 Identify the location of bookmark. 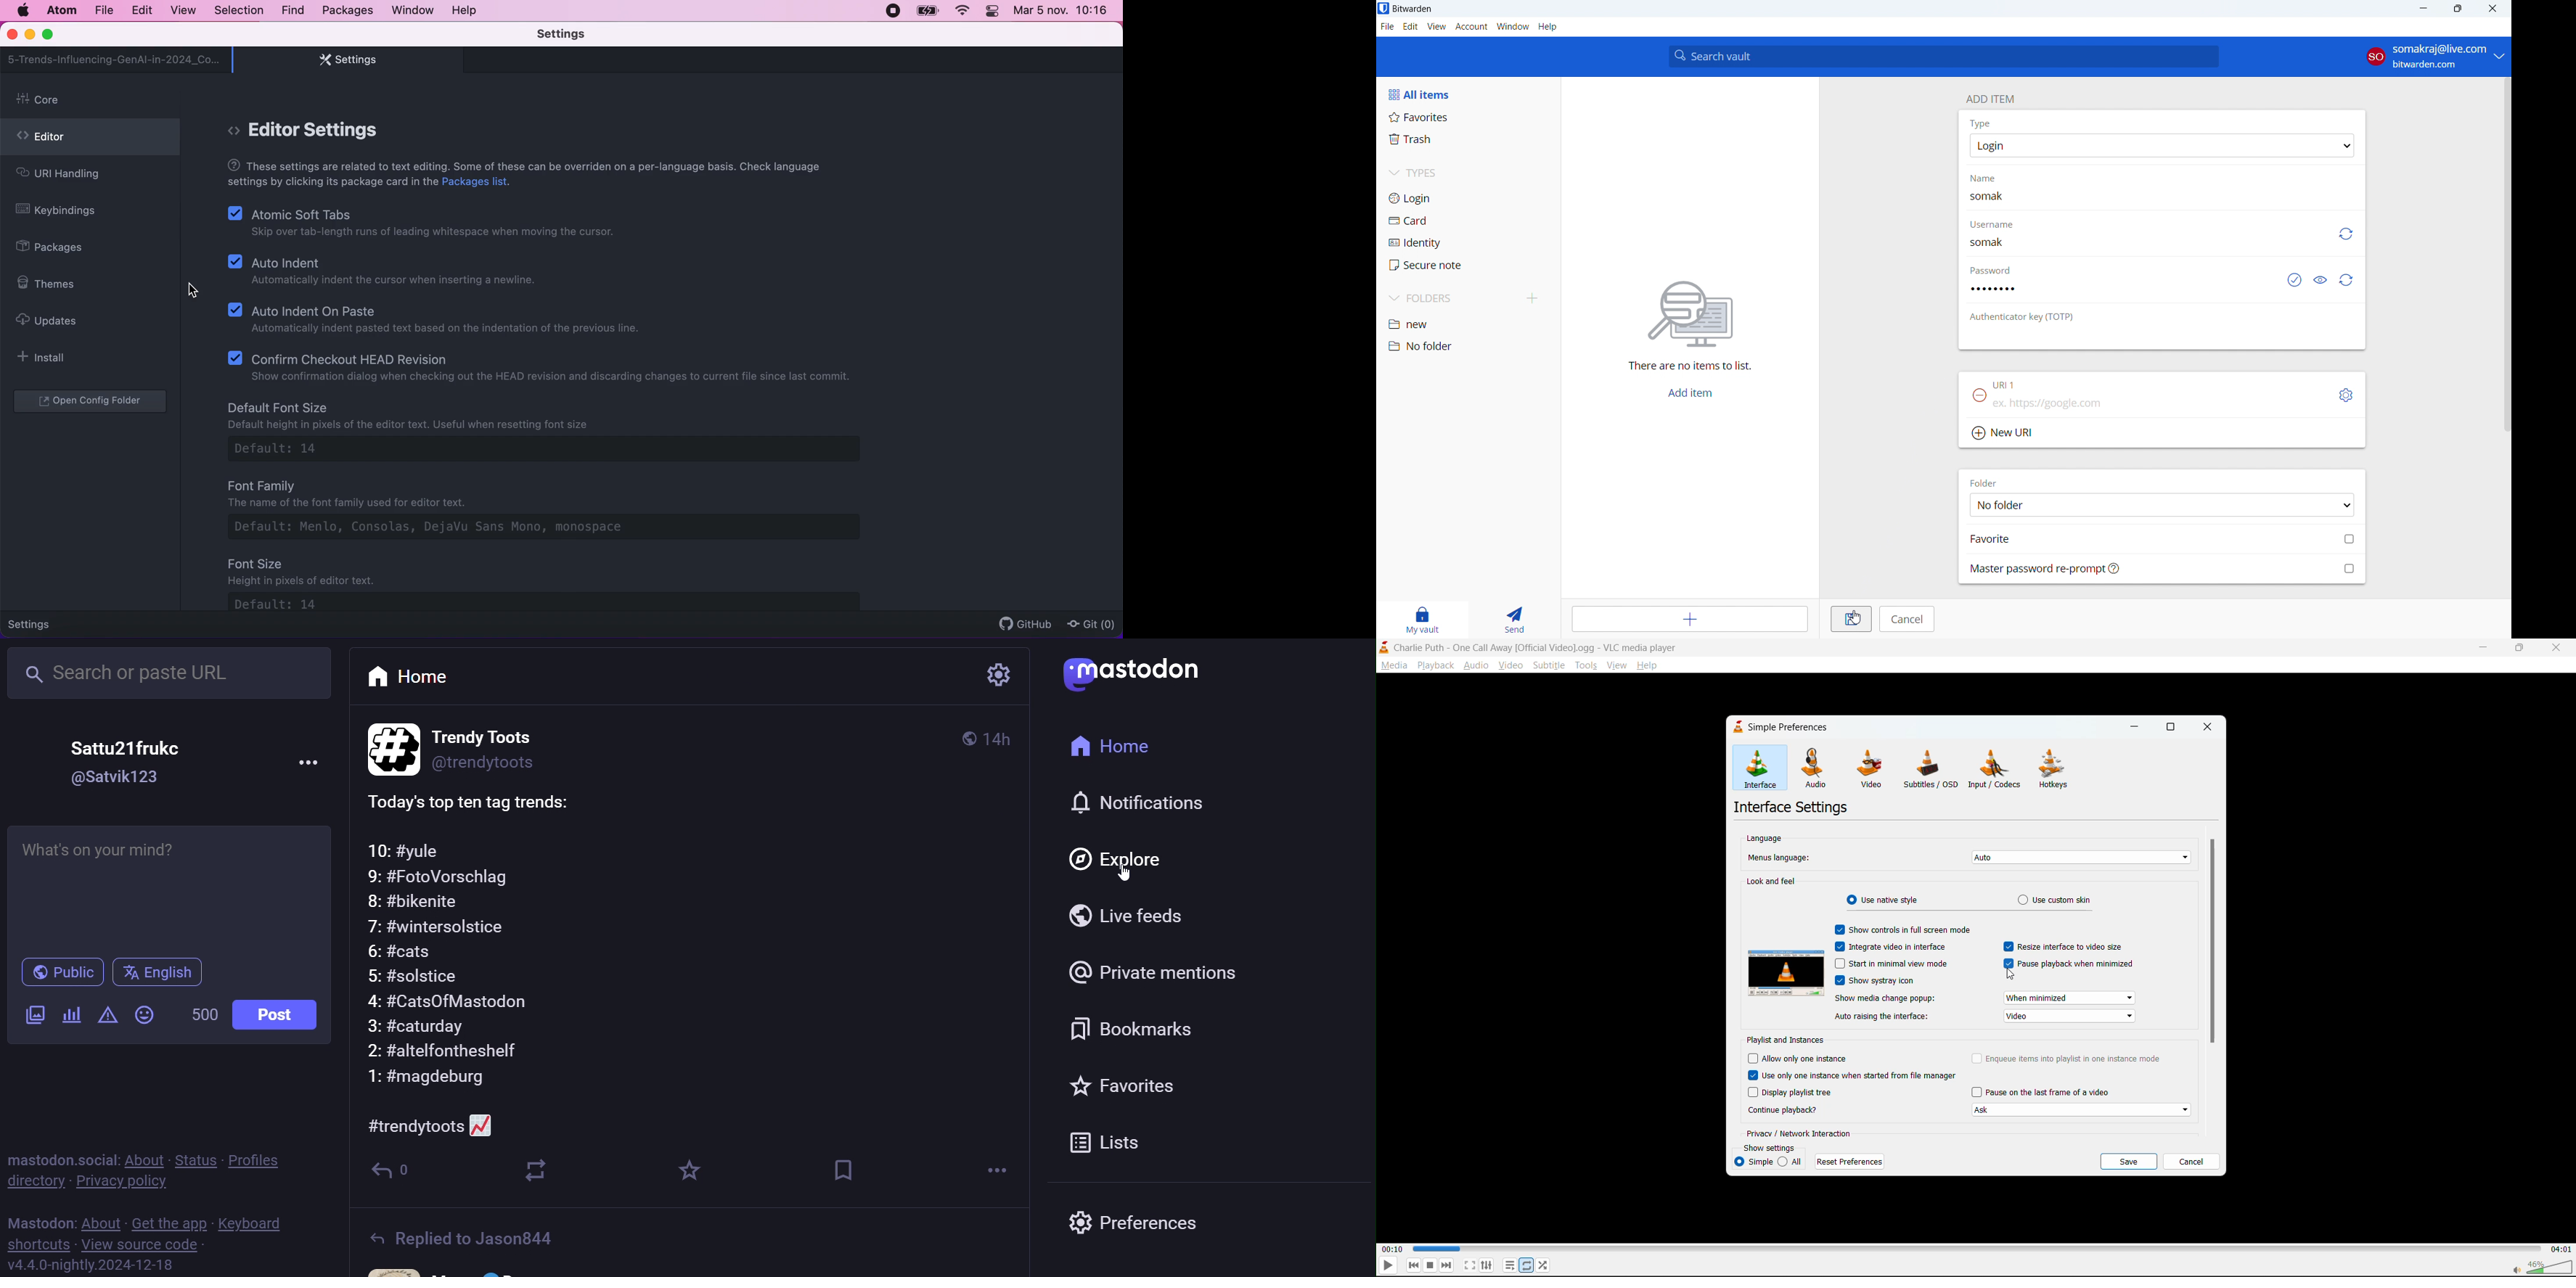
(1138, 1026).